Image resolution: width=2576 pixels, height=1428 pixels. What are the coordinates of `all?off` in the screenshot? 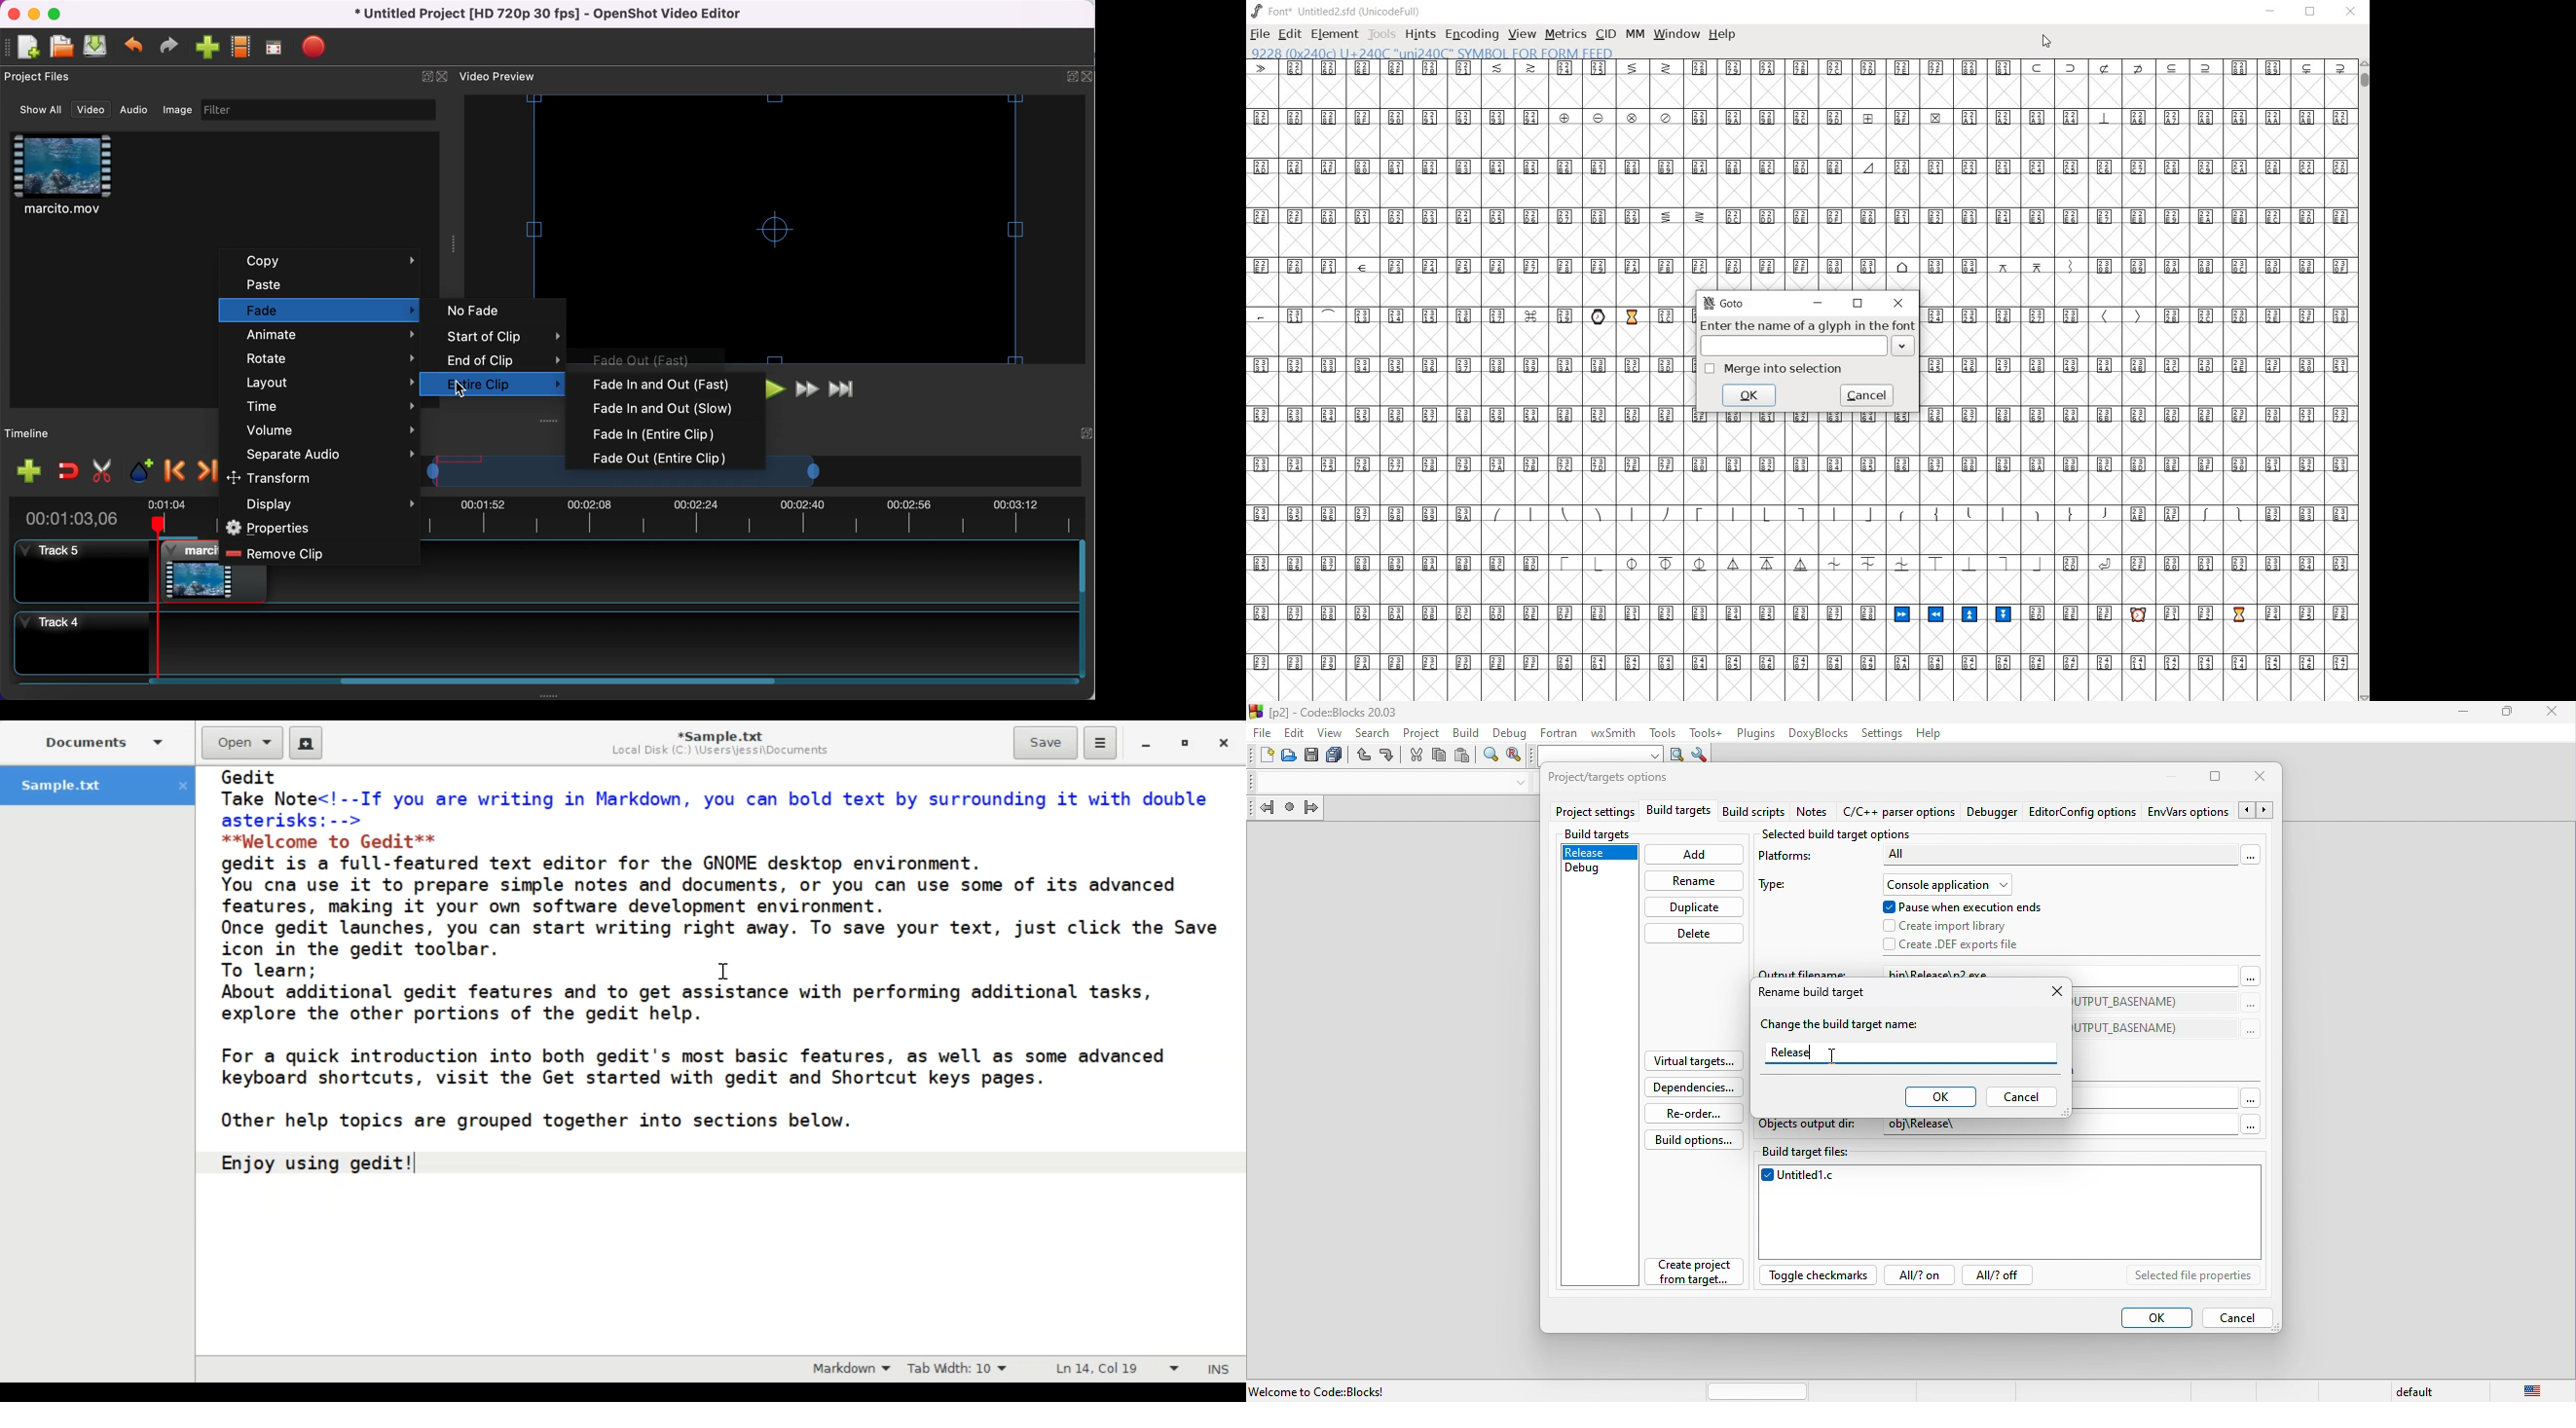 It's located at (2002, 1276).